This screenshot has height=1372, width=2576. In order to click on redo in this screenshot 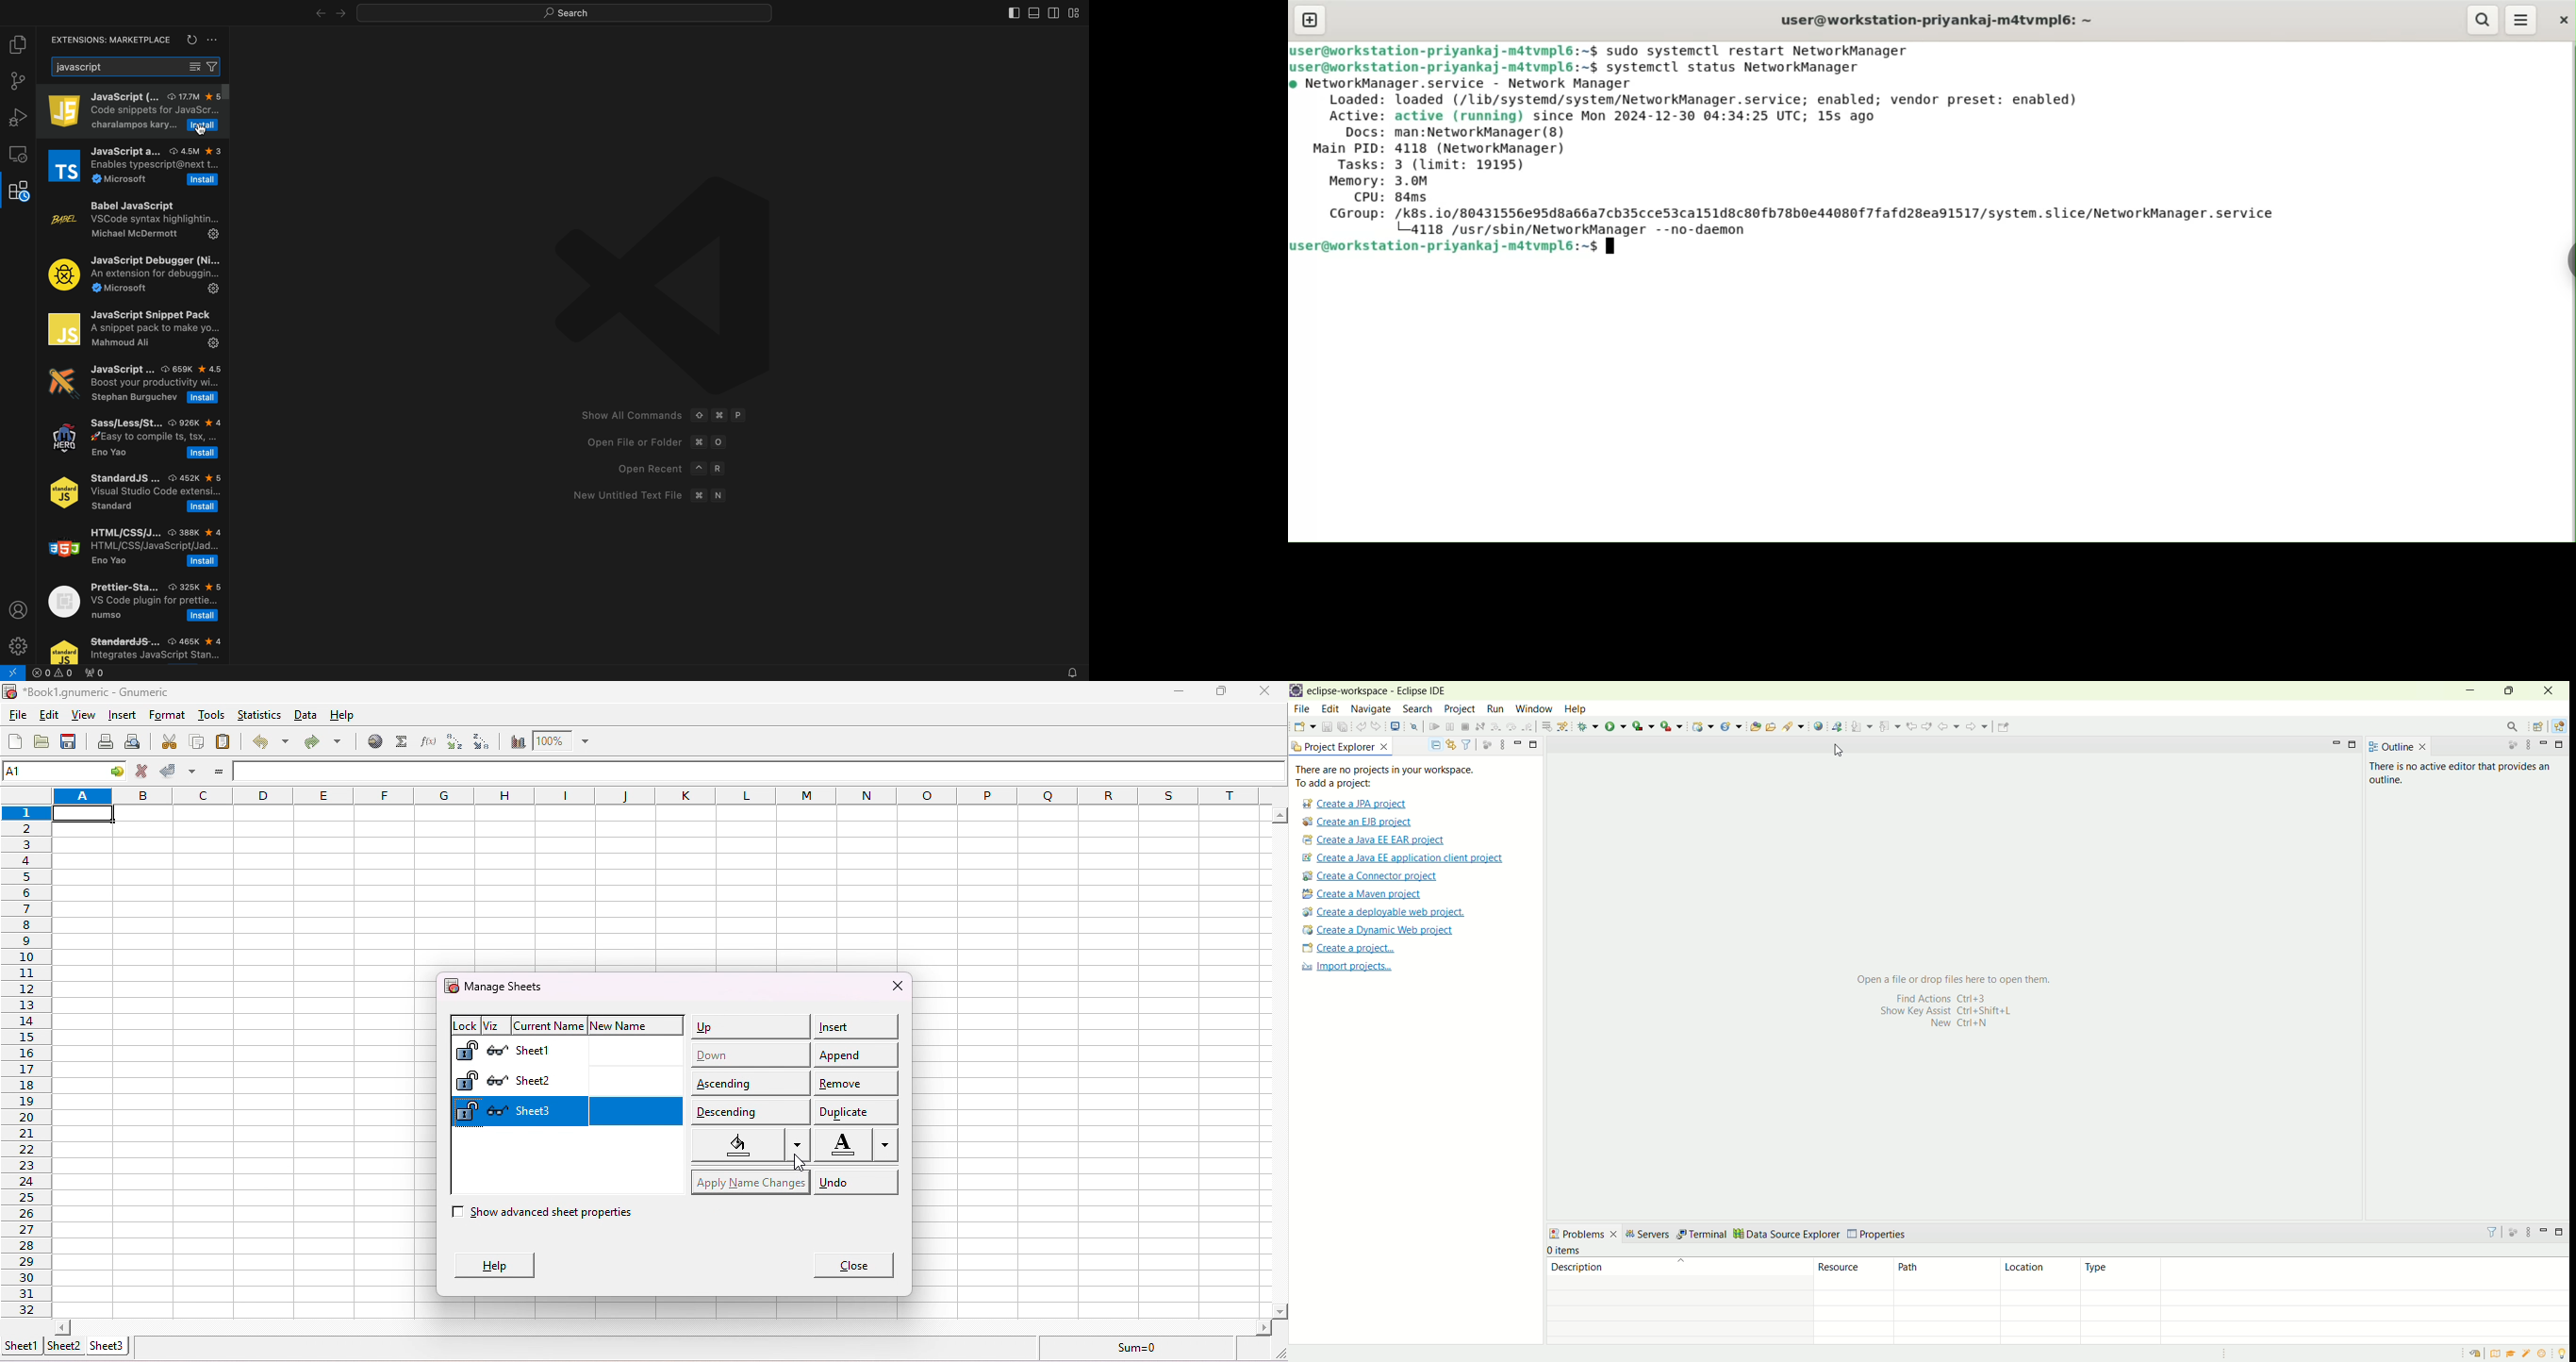, I will do `click(322, 739)`.